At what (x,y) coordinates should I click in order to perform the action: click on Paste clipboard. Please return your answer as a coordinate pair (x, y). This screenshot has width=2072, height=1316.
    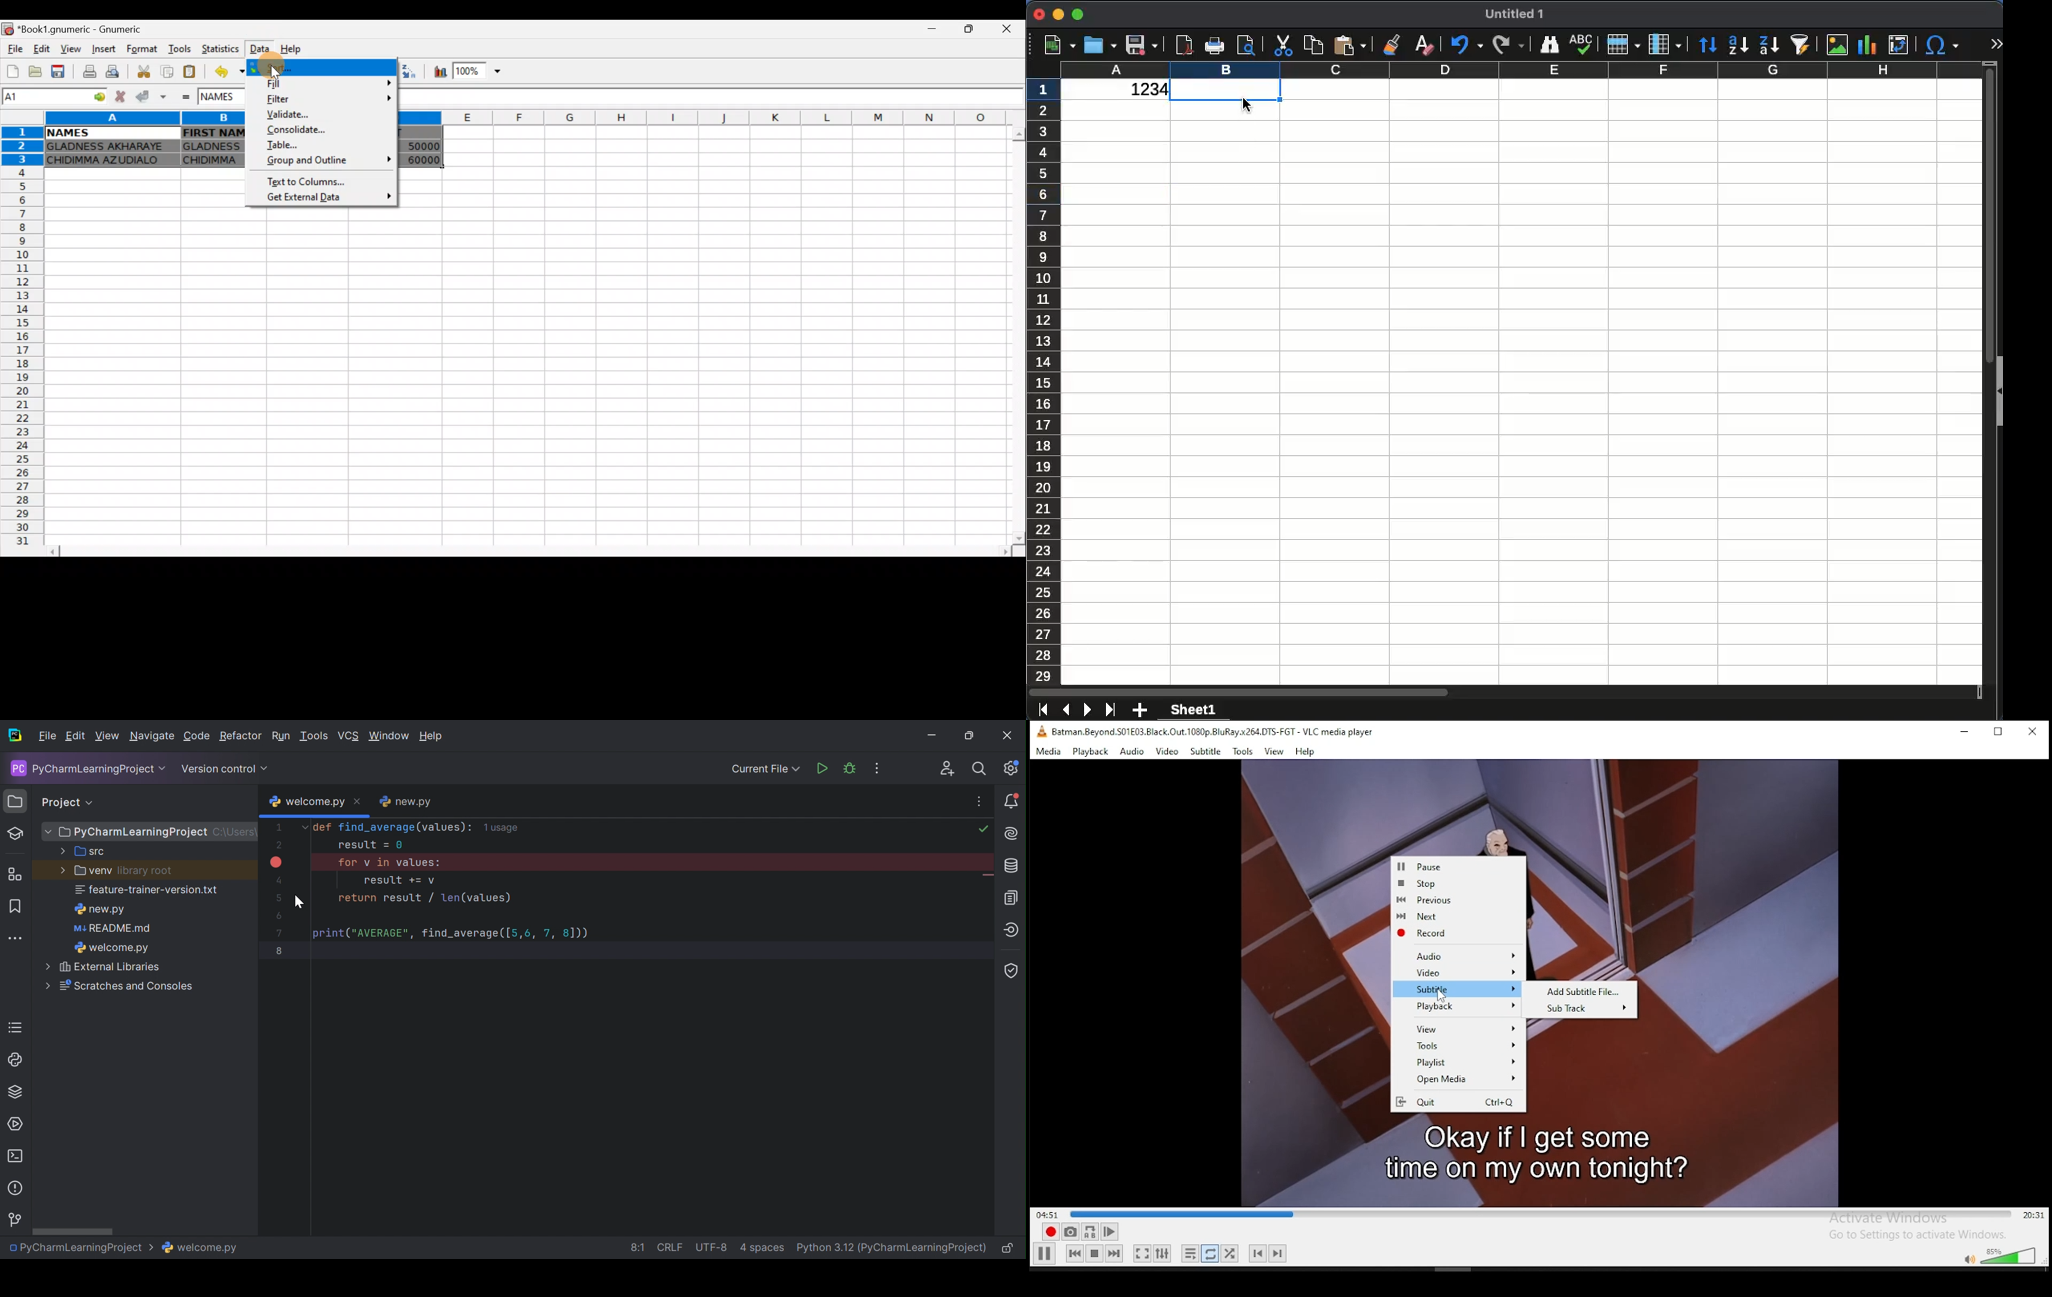
    Looking at the image, I should click on (189, 73).